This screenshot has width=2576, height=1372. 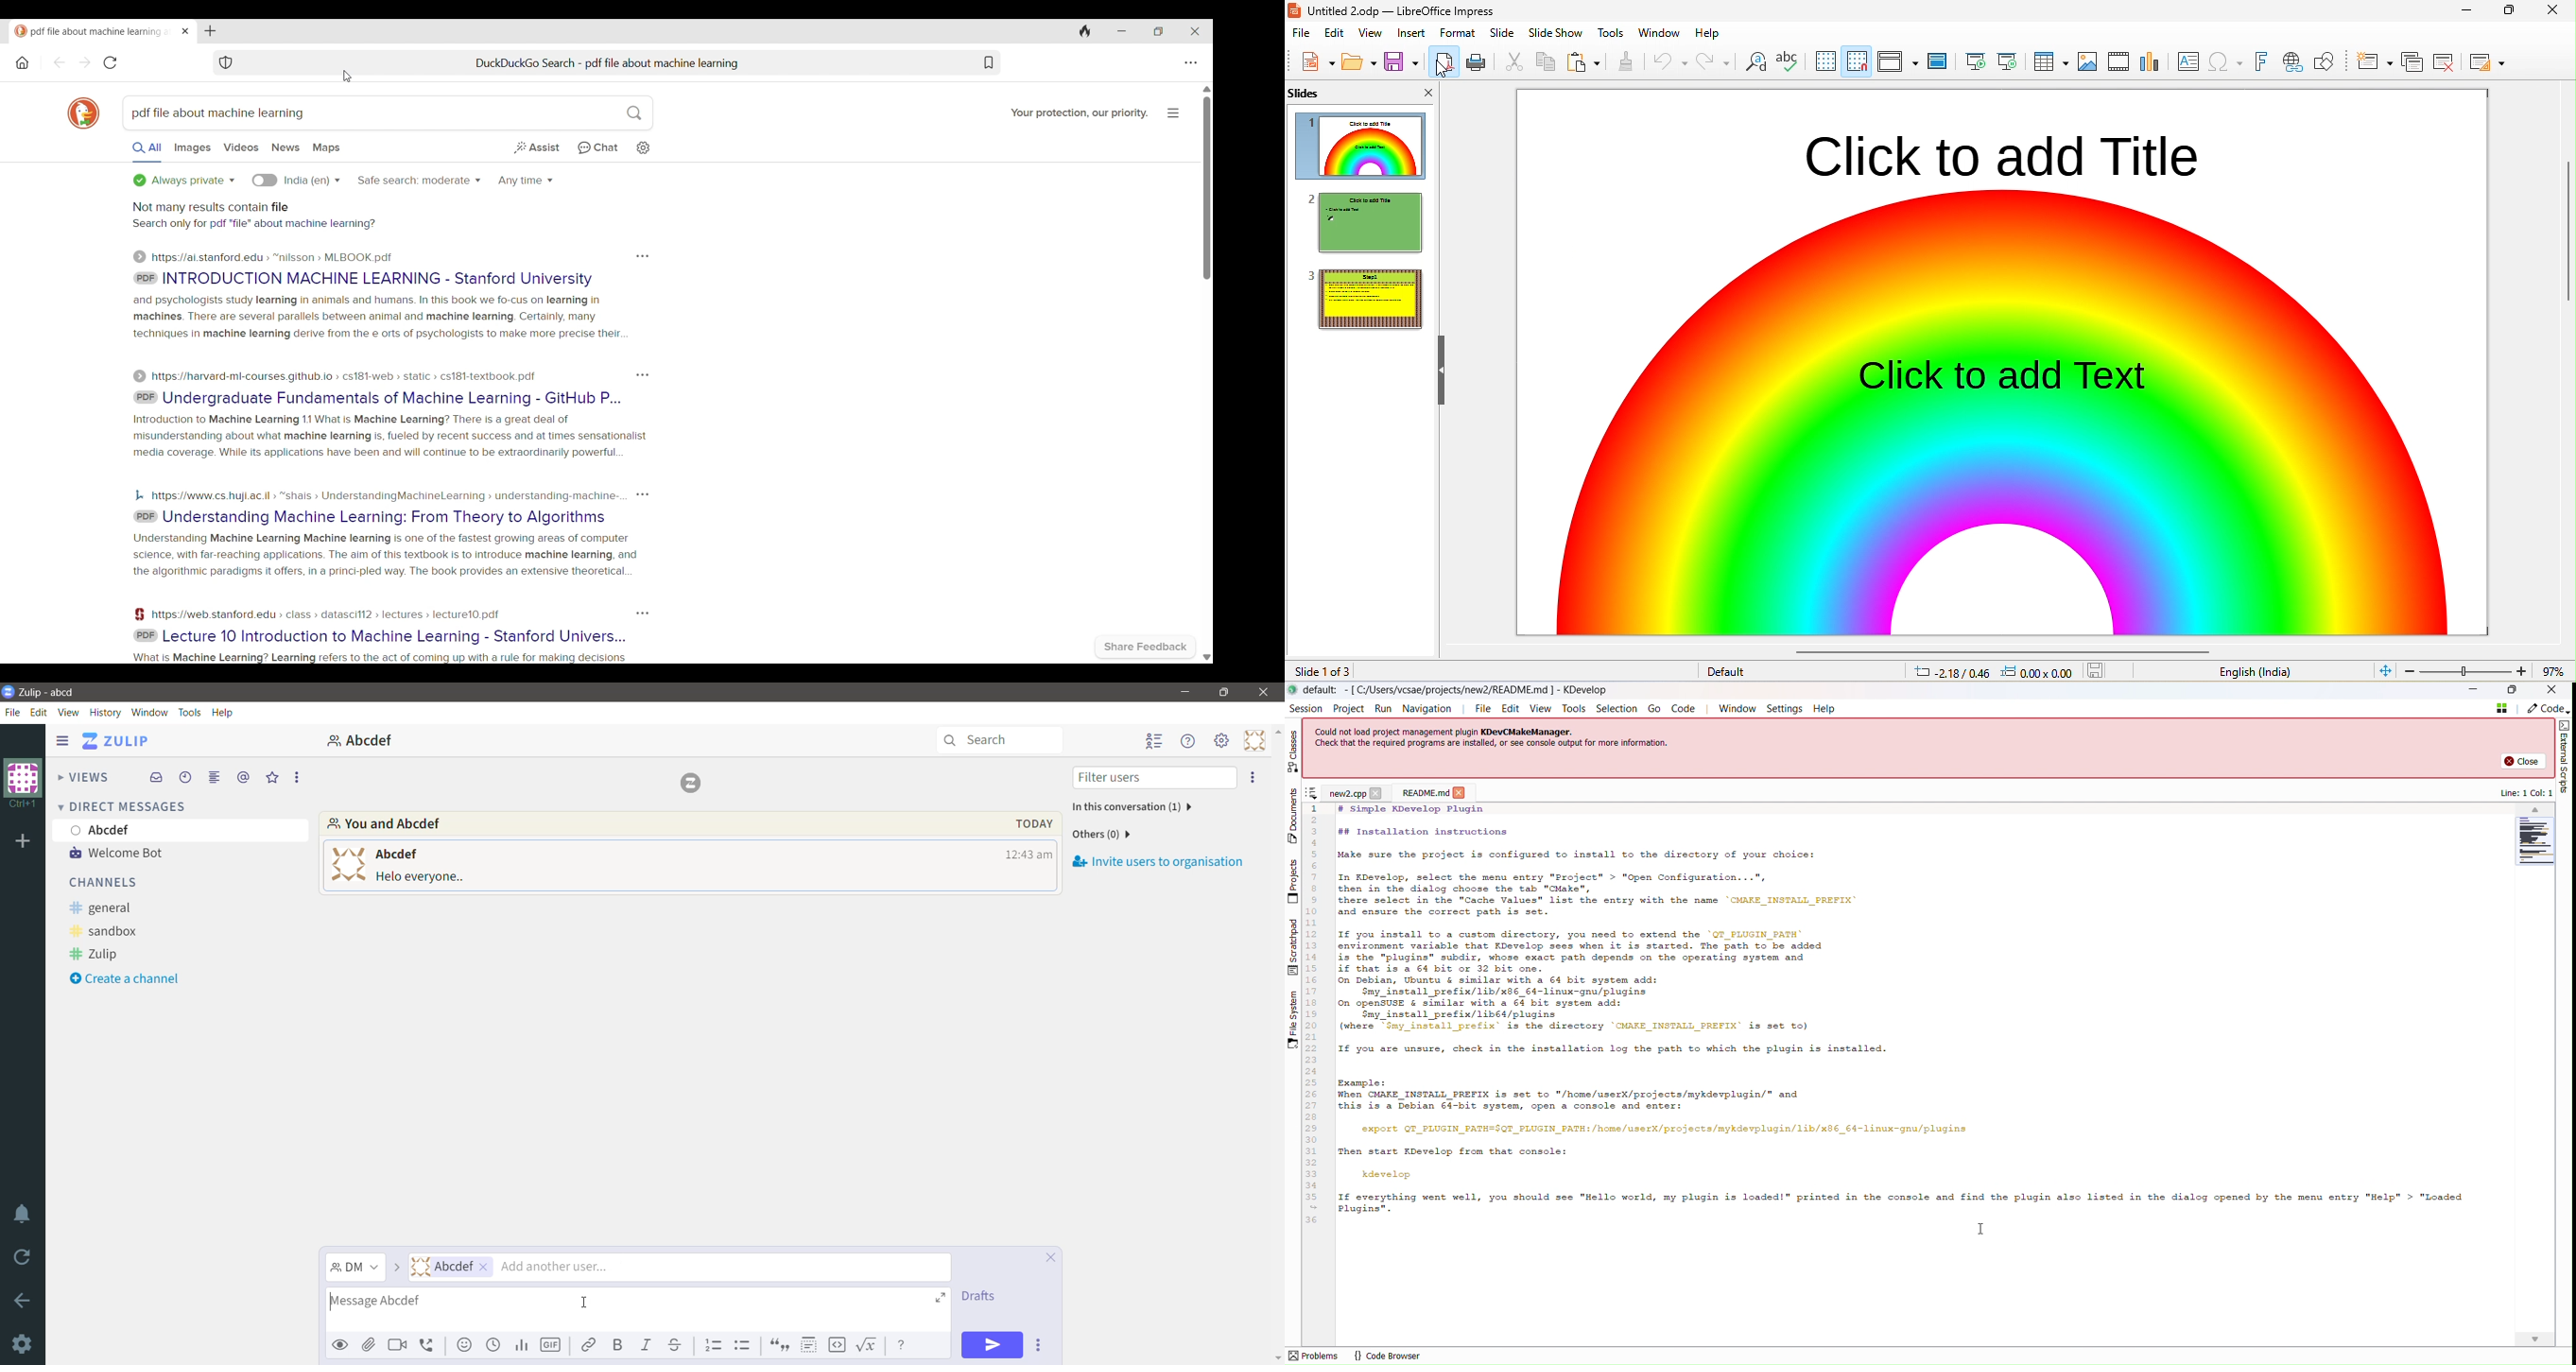 What do you see at coordinates (1937, 61) in the screenshot?
I see `master slide` at bounding box center [1937, 61].